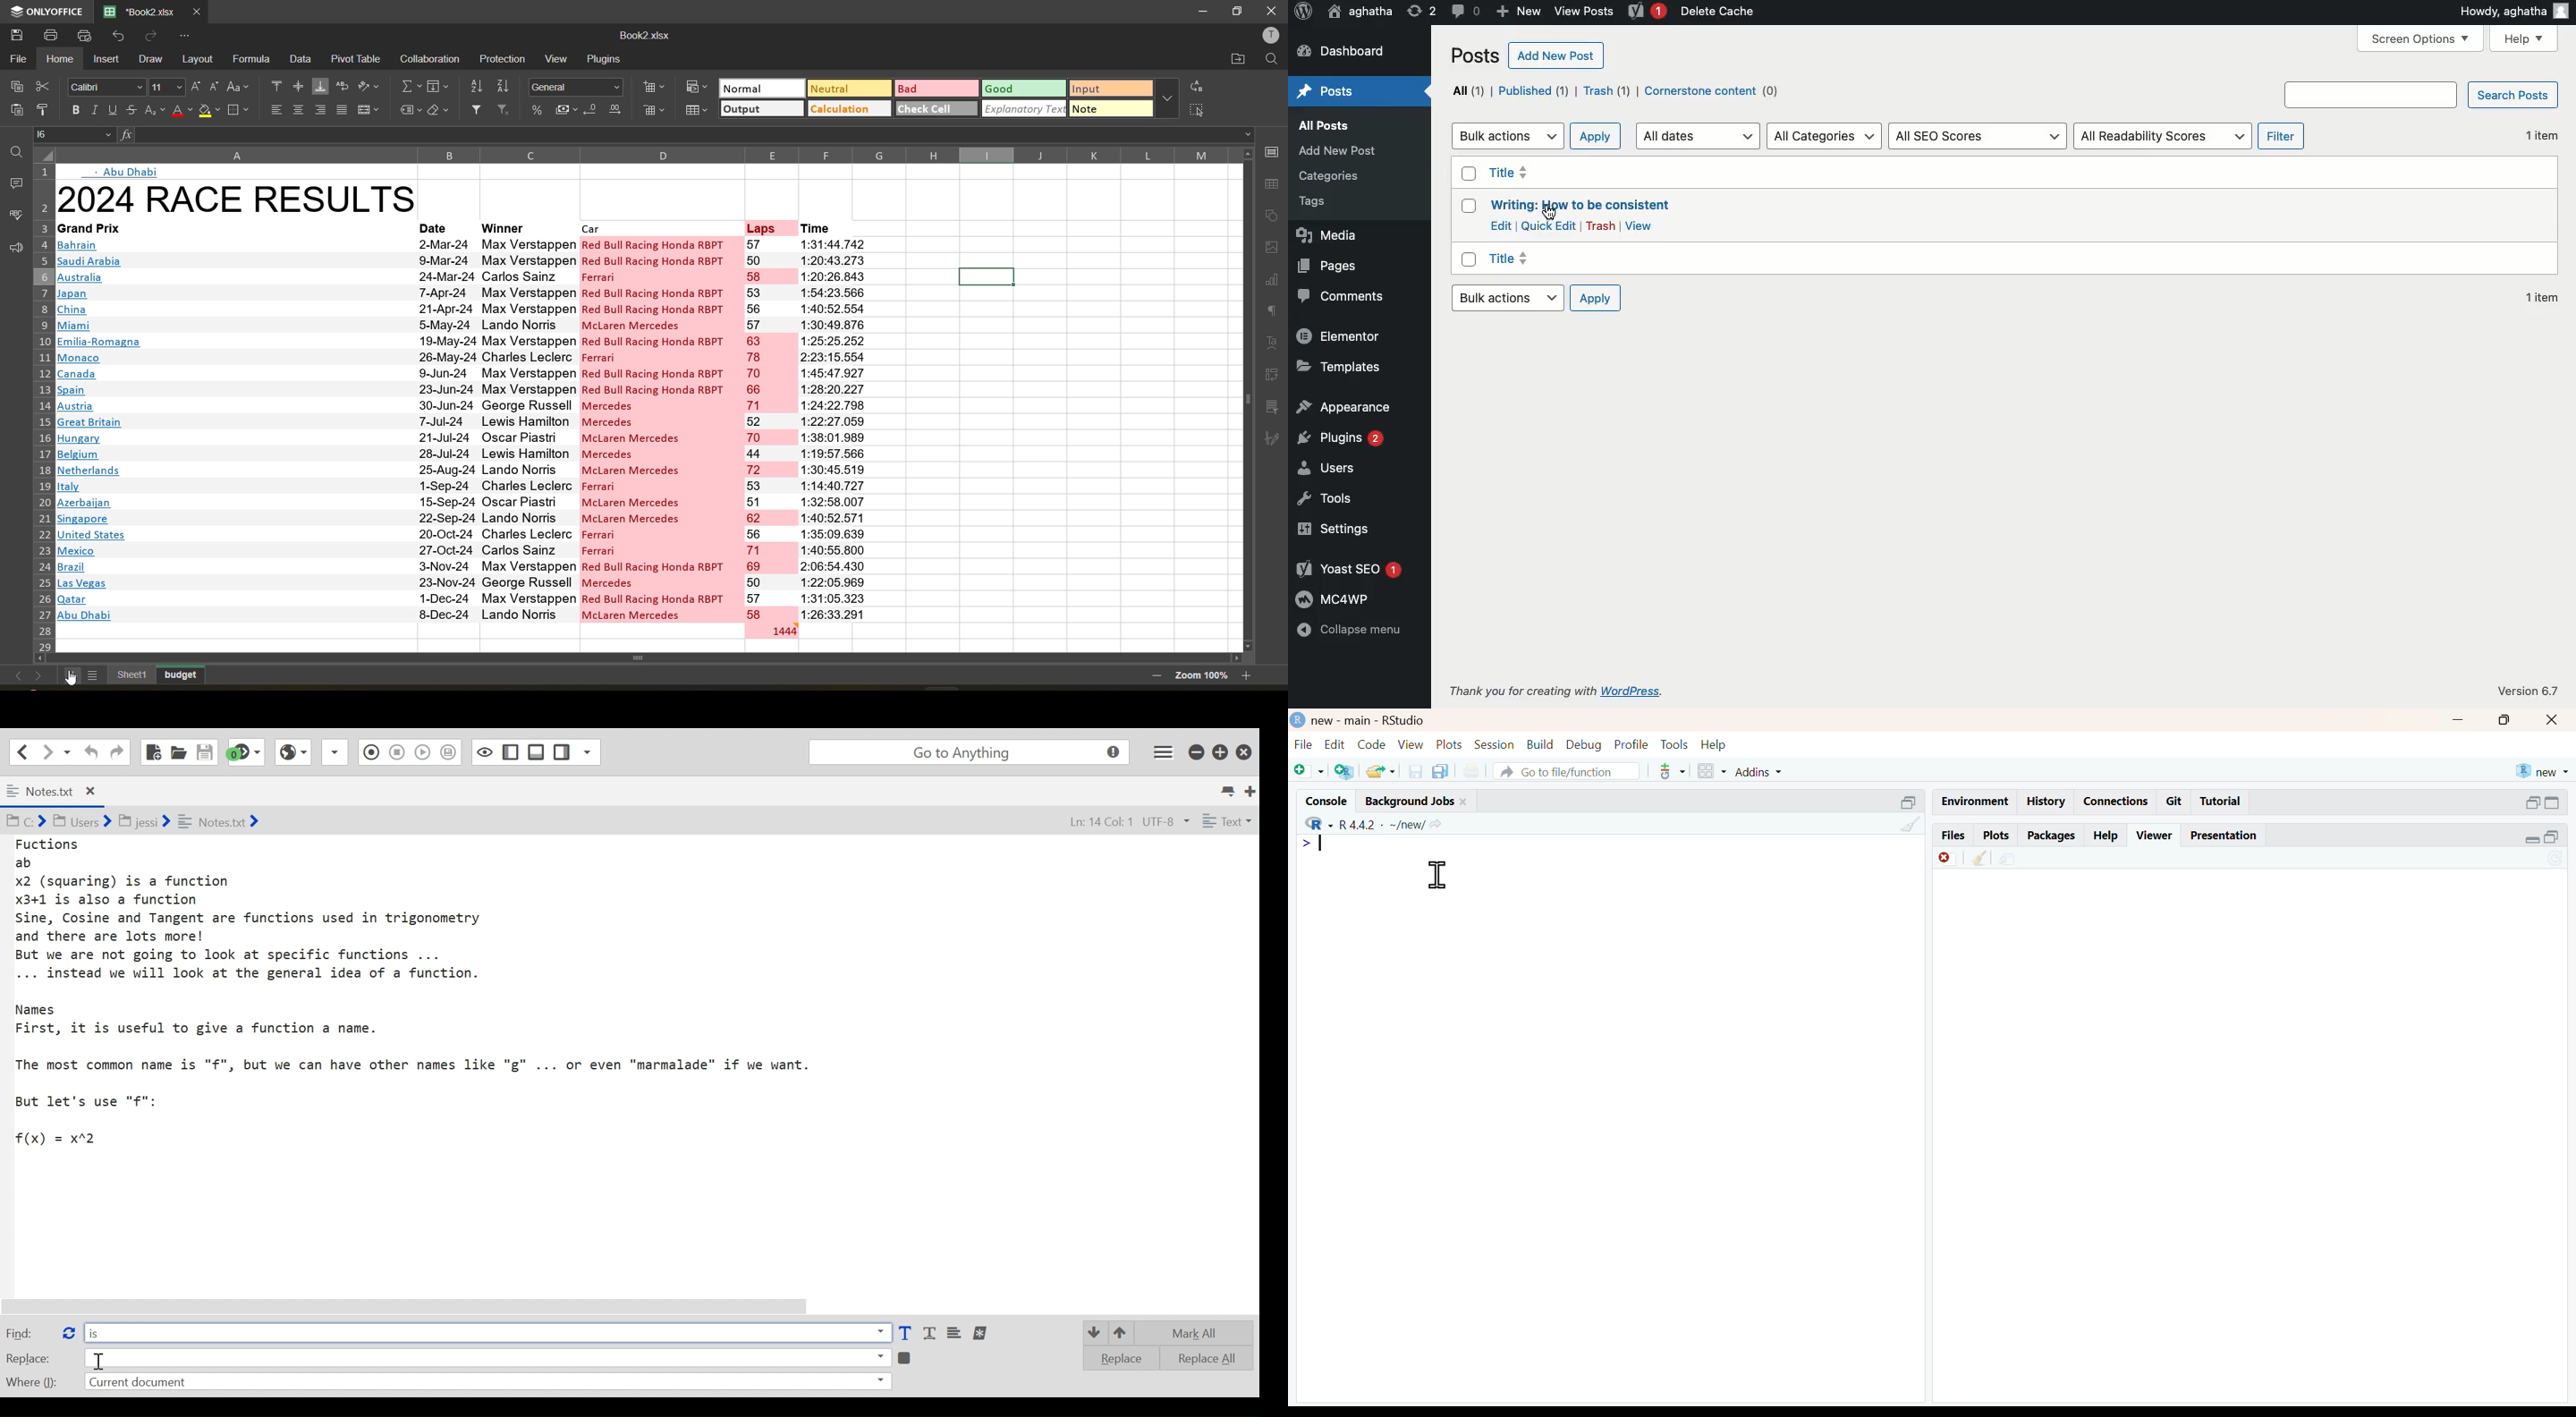 The width and height of the screenshot is (2576, 1428). I want to click on names, so click(229, 429).